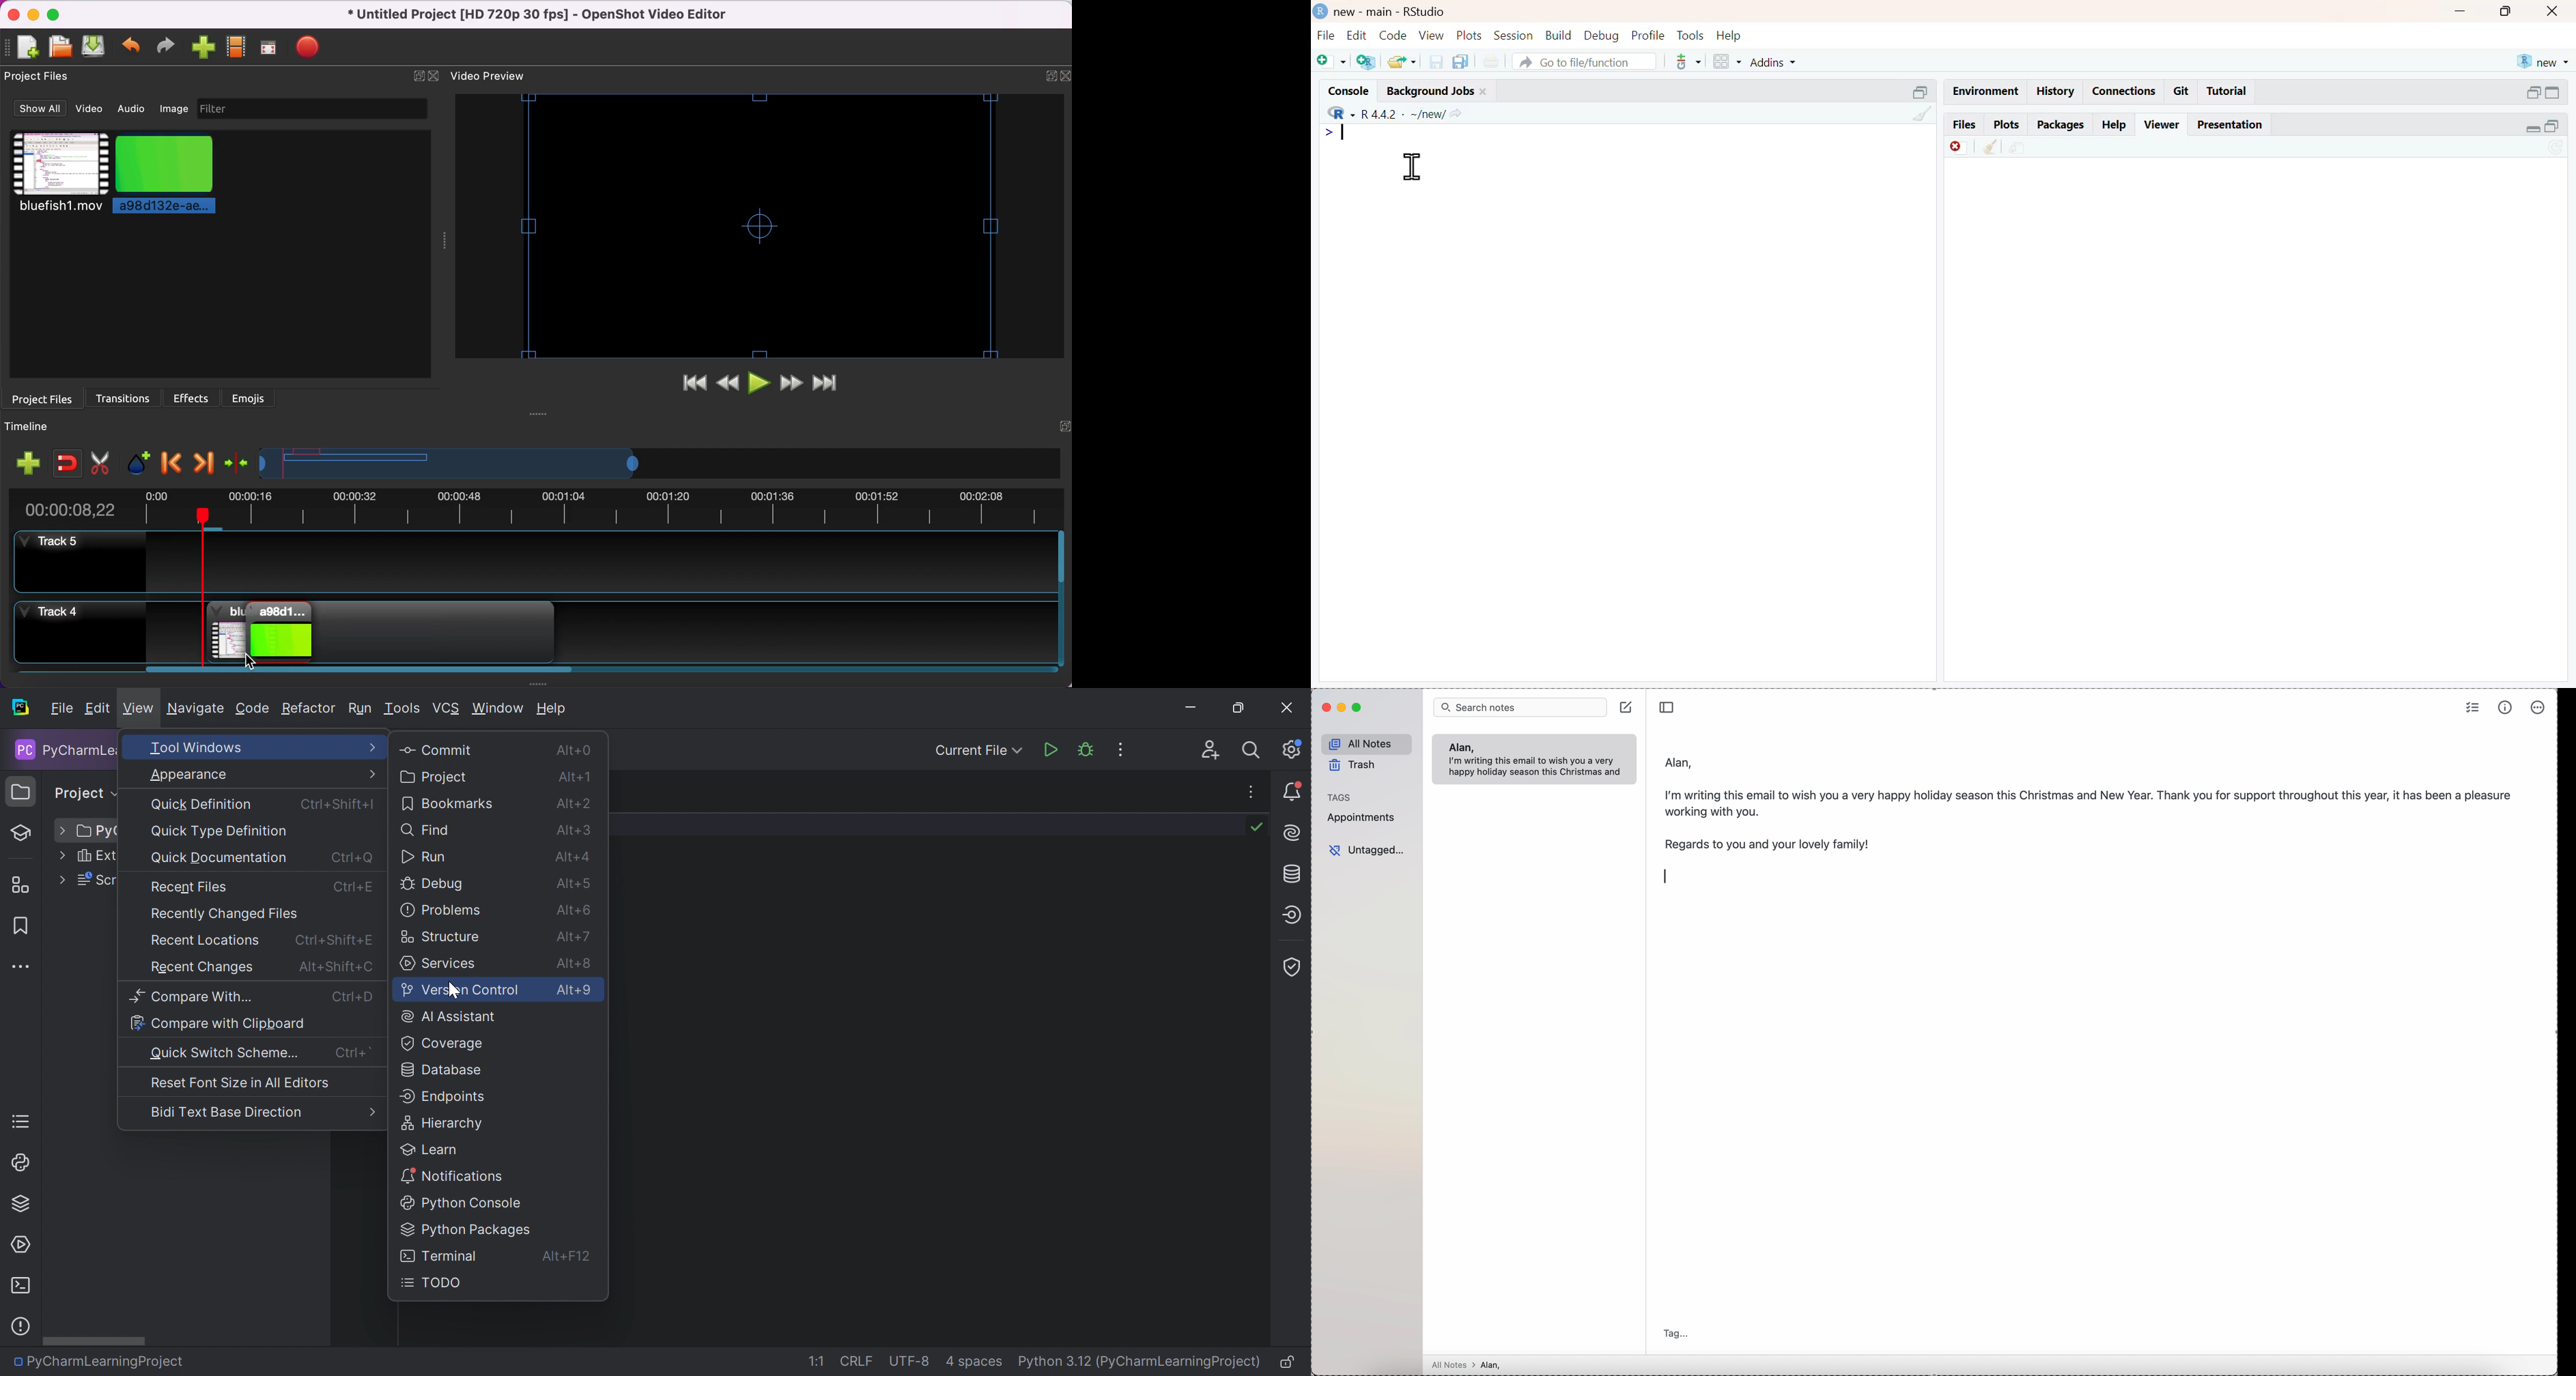 The image size is (2576, 1400). What do you see at coordinates (442, 1122) in the screenshot?
I see `Hierarchy` at bounding box center [442, 1122].